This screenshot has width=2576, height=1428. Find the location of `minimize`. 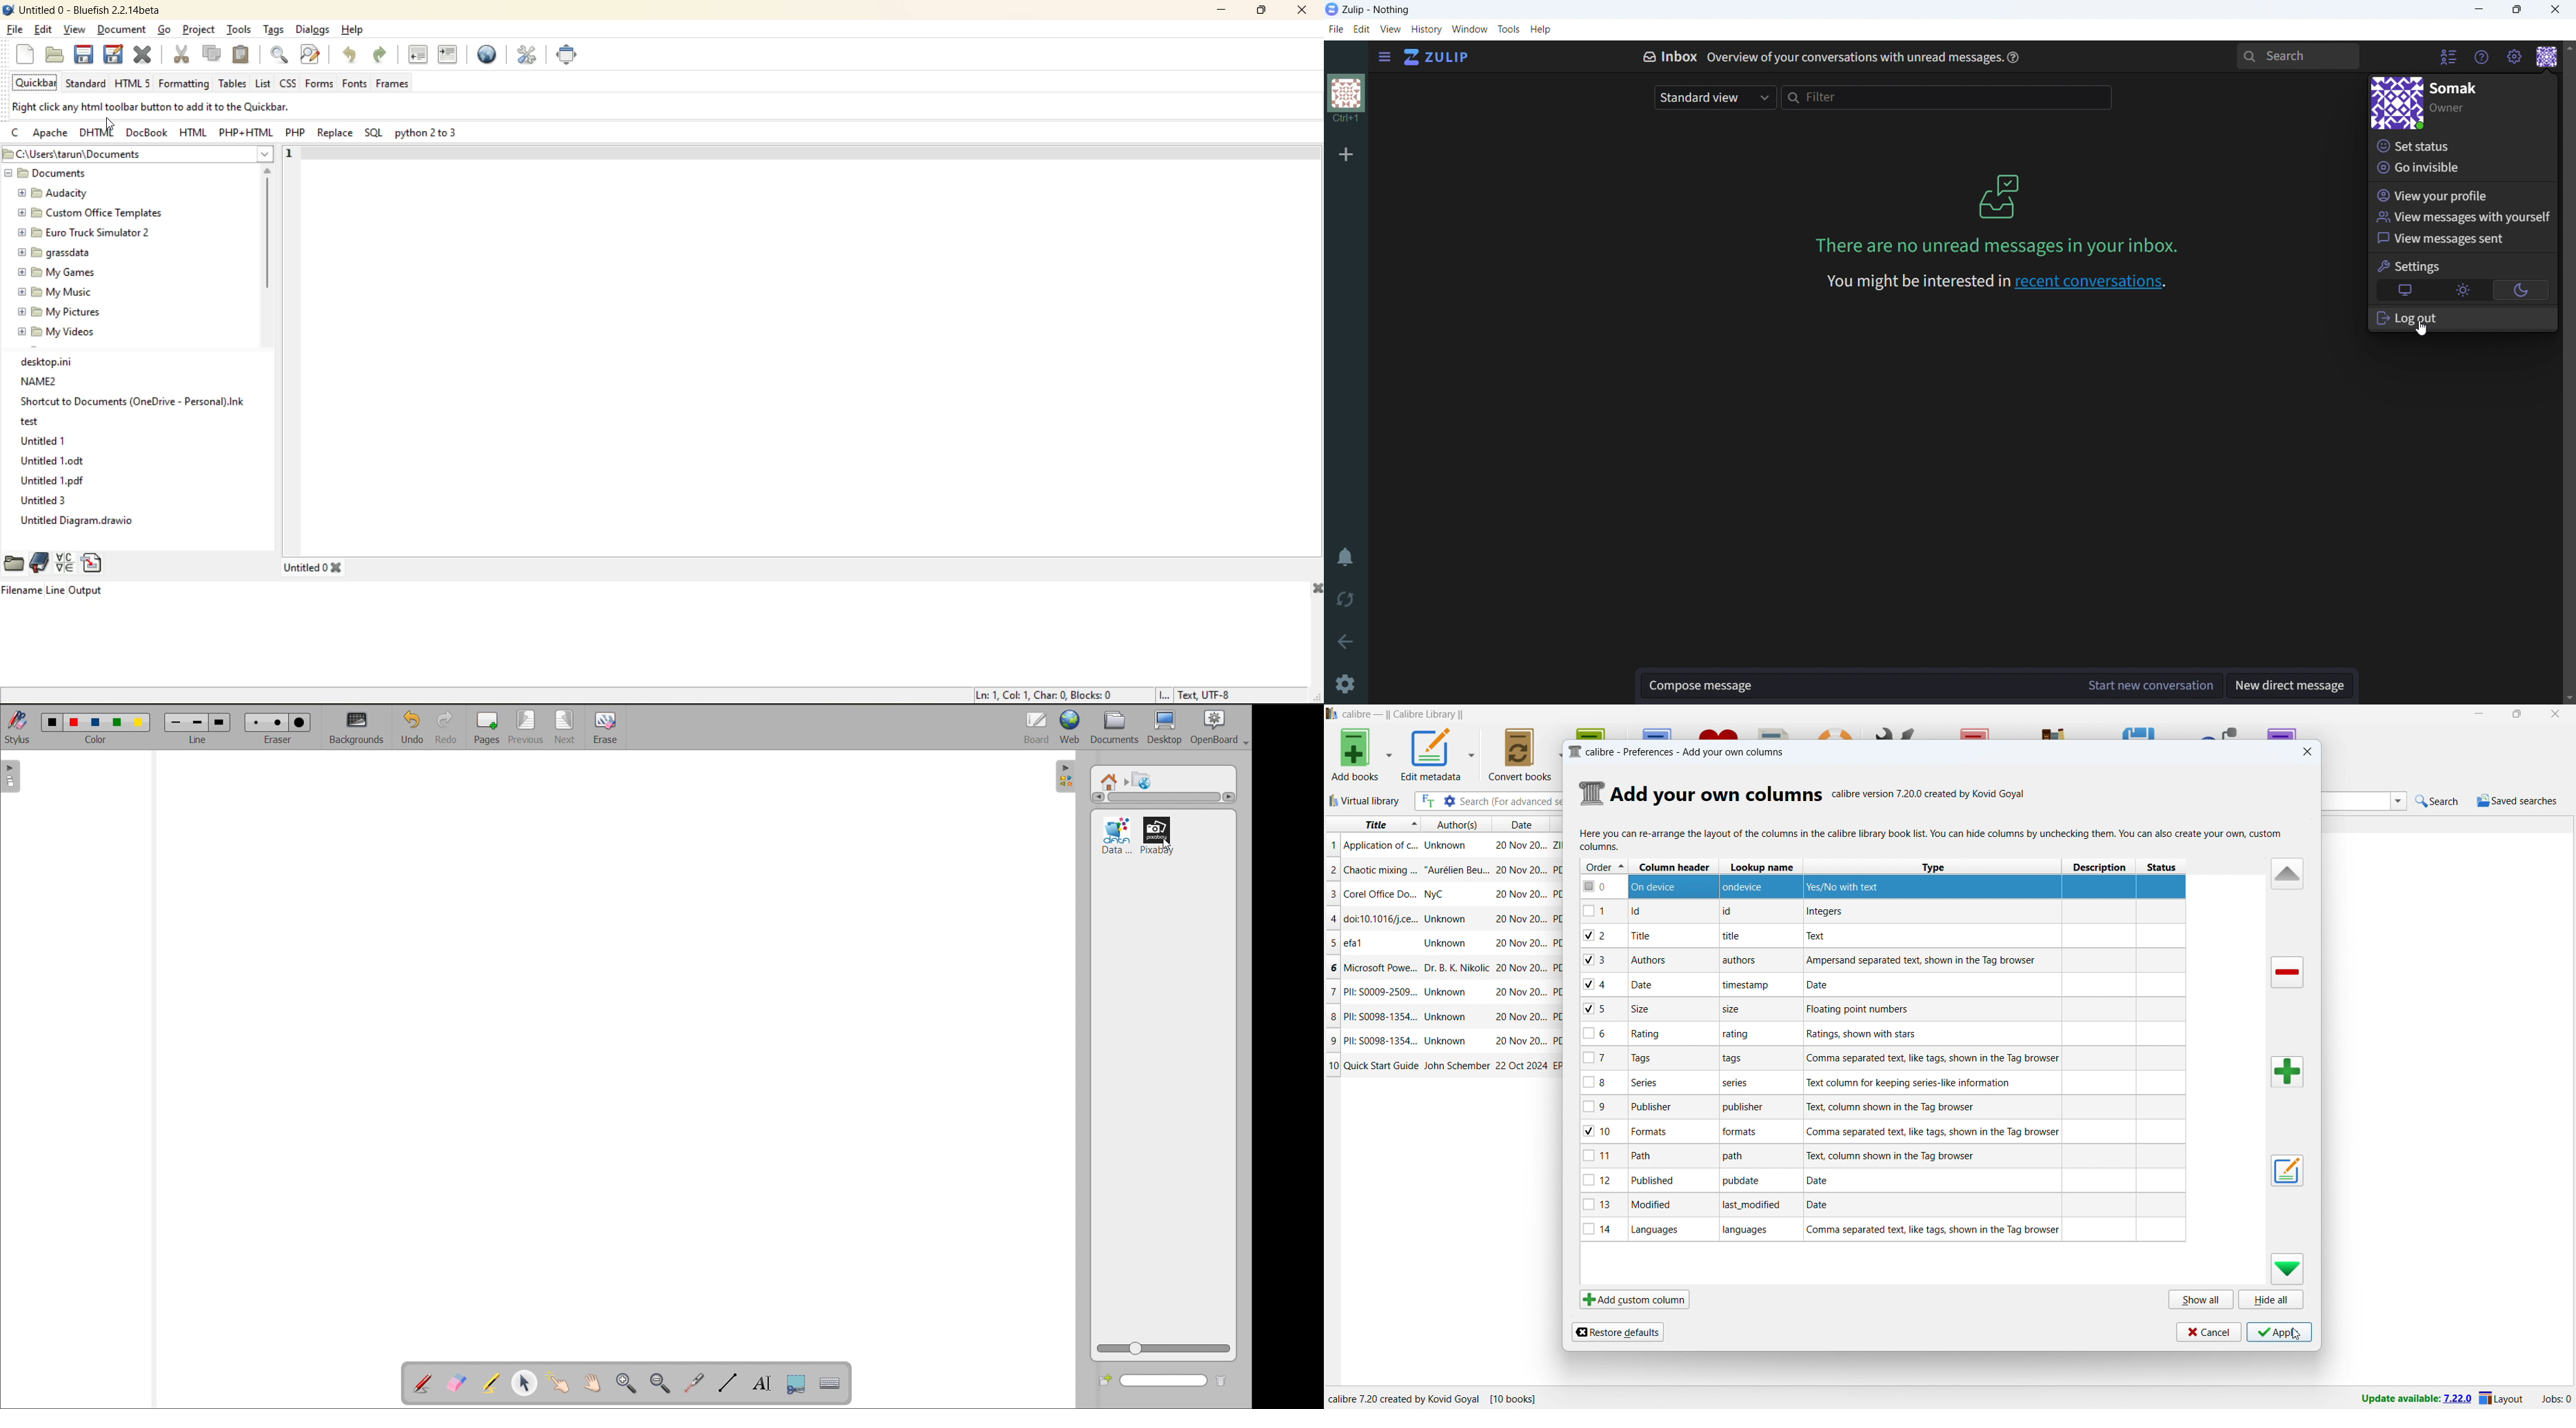

minimize is located at coordinates (2479, 10).